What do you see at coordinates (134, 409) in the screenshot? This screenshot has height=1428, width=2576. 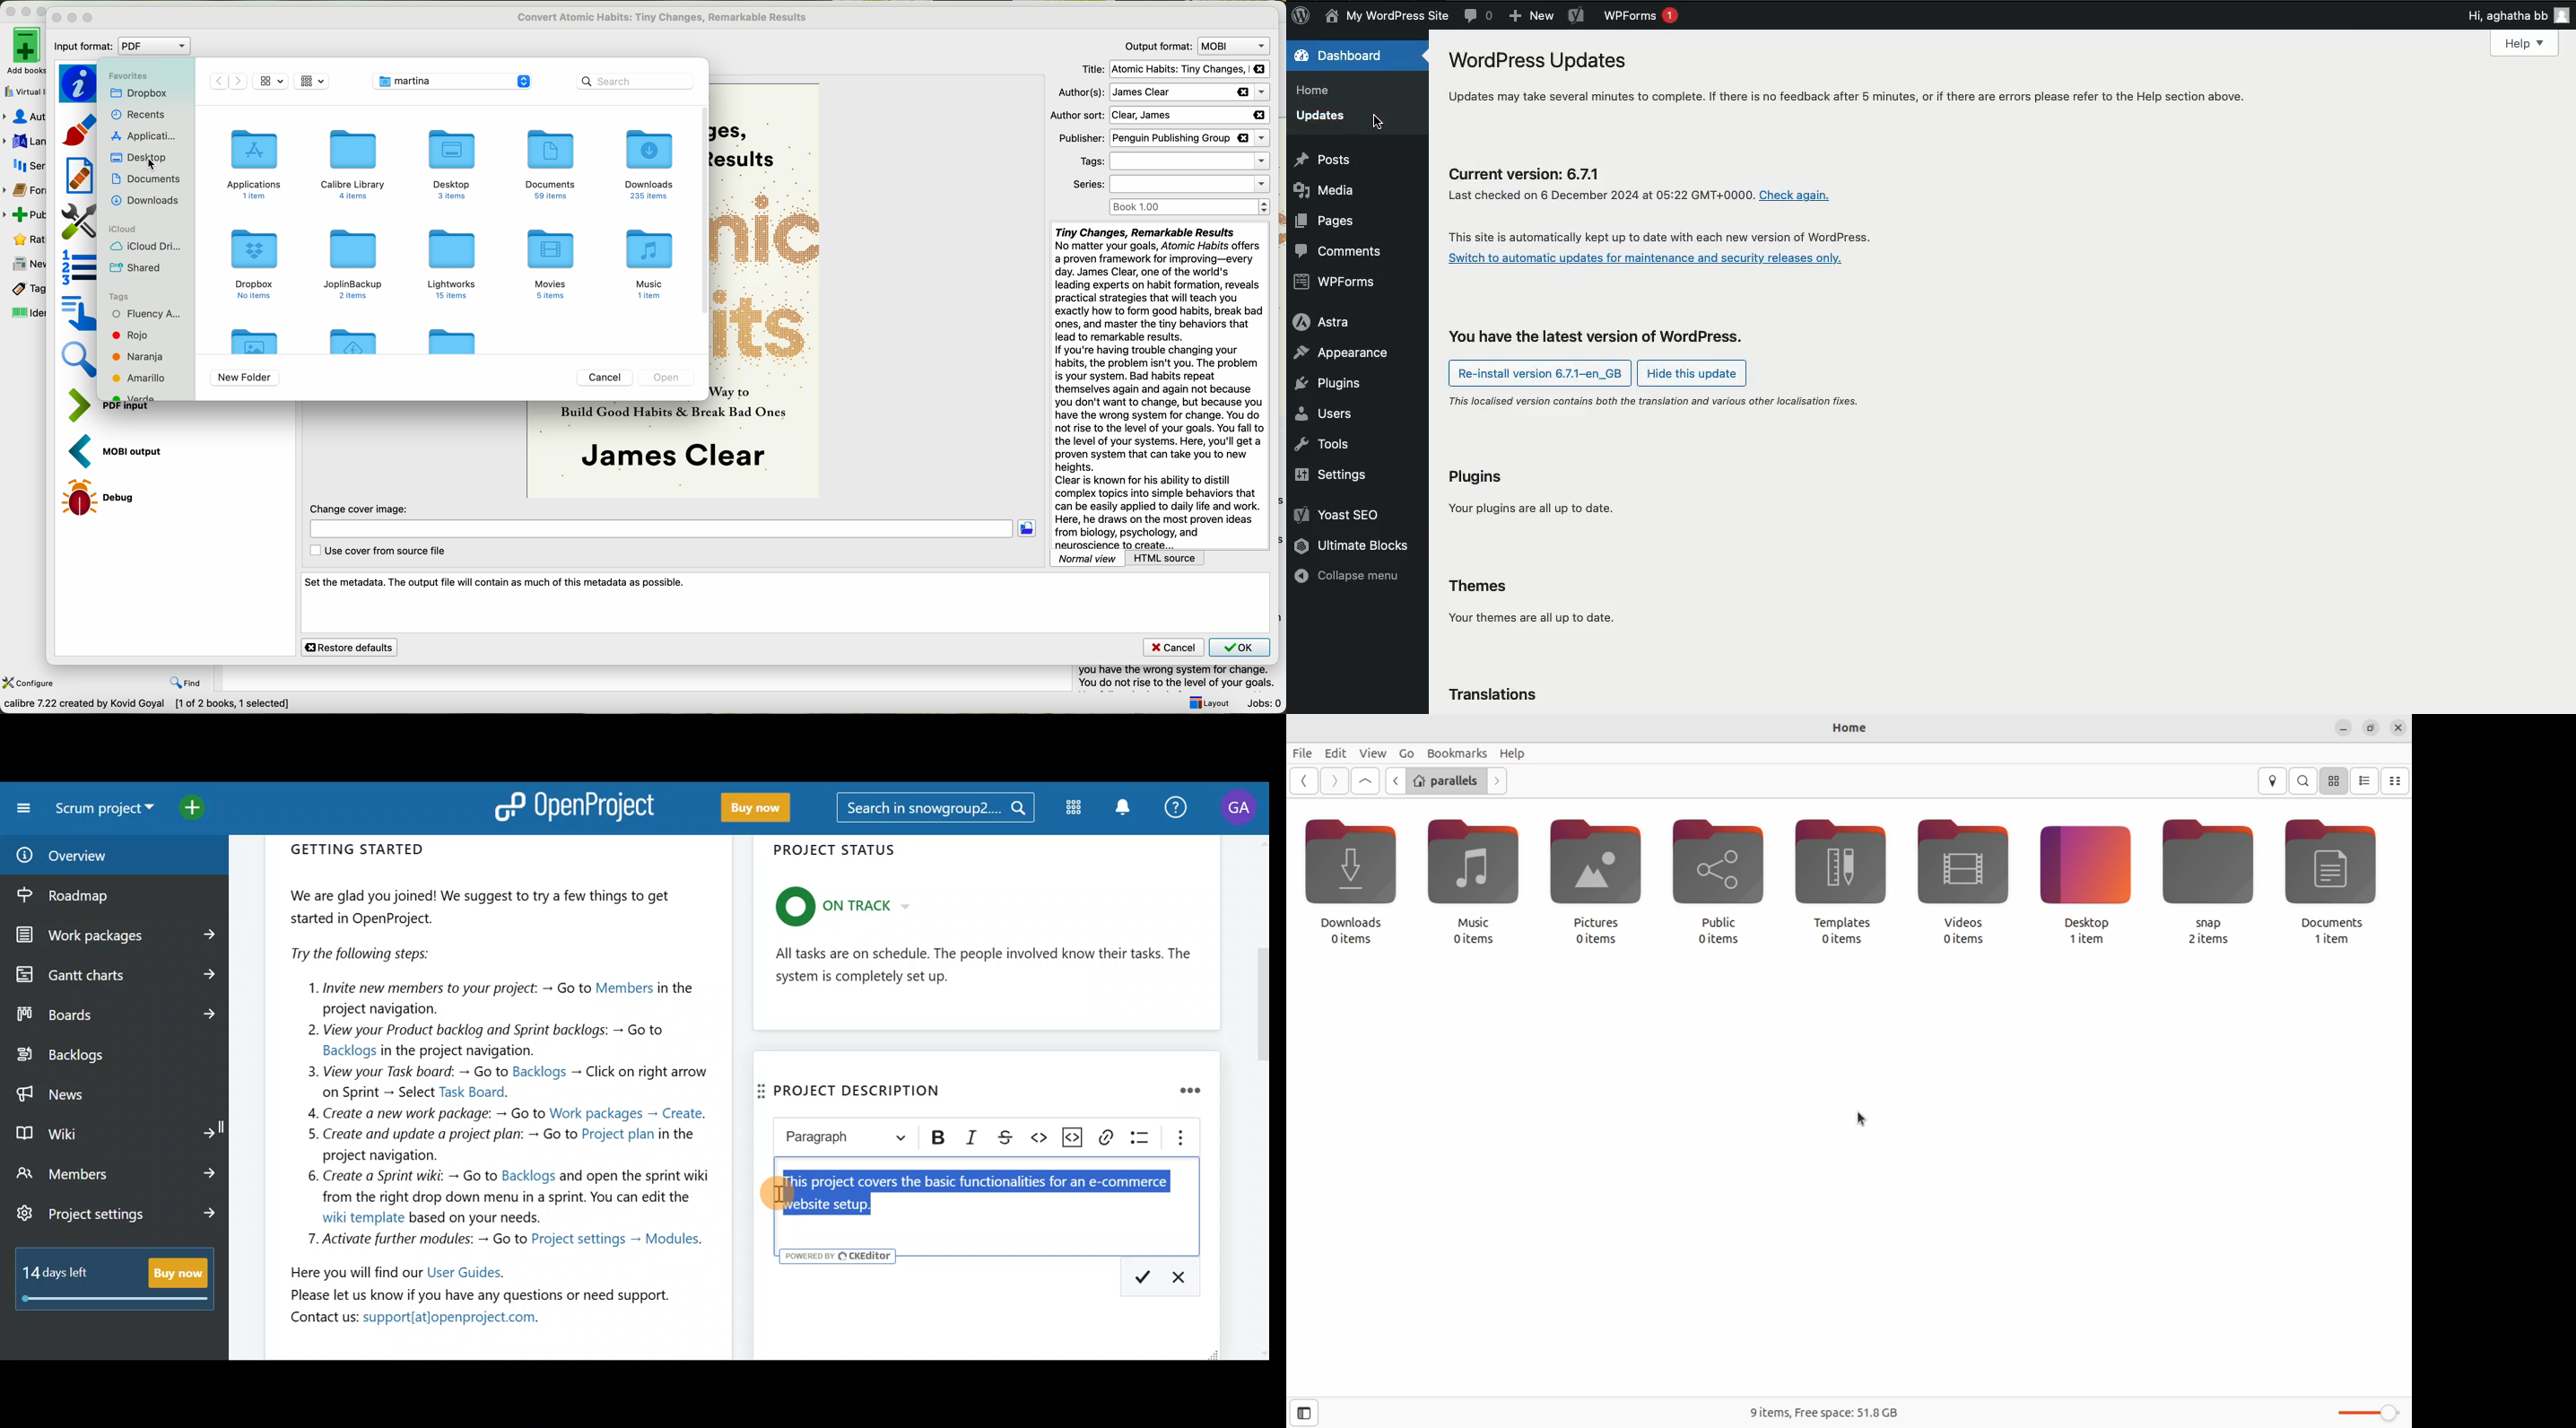 I see `input` at bounding box center [134, 409].